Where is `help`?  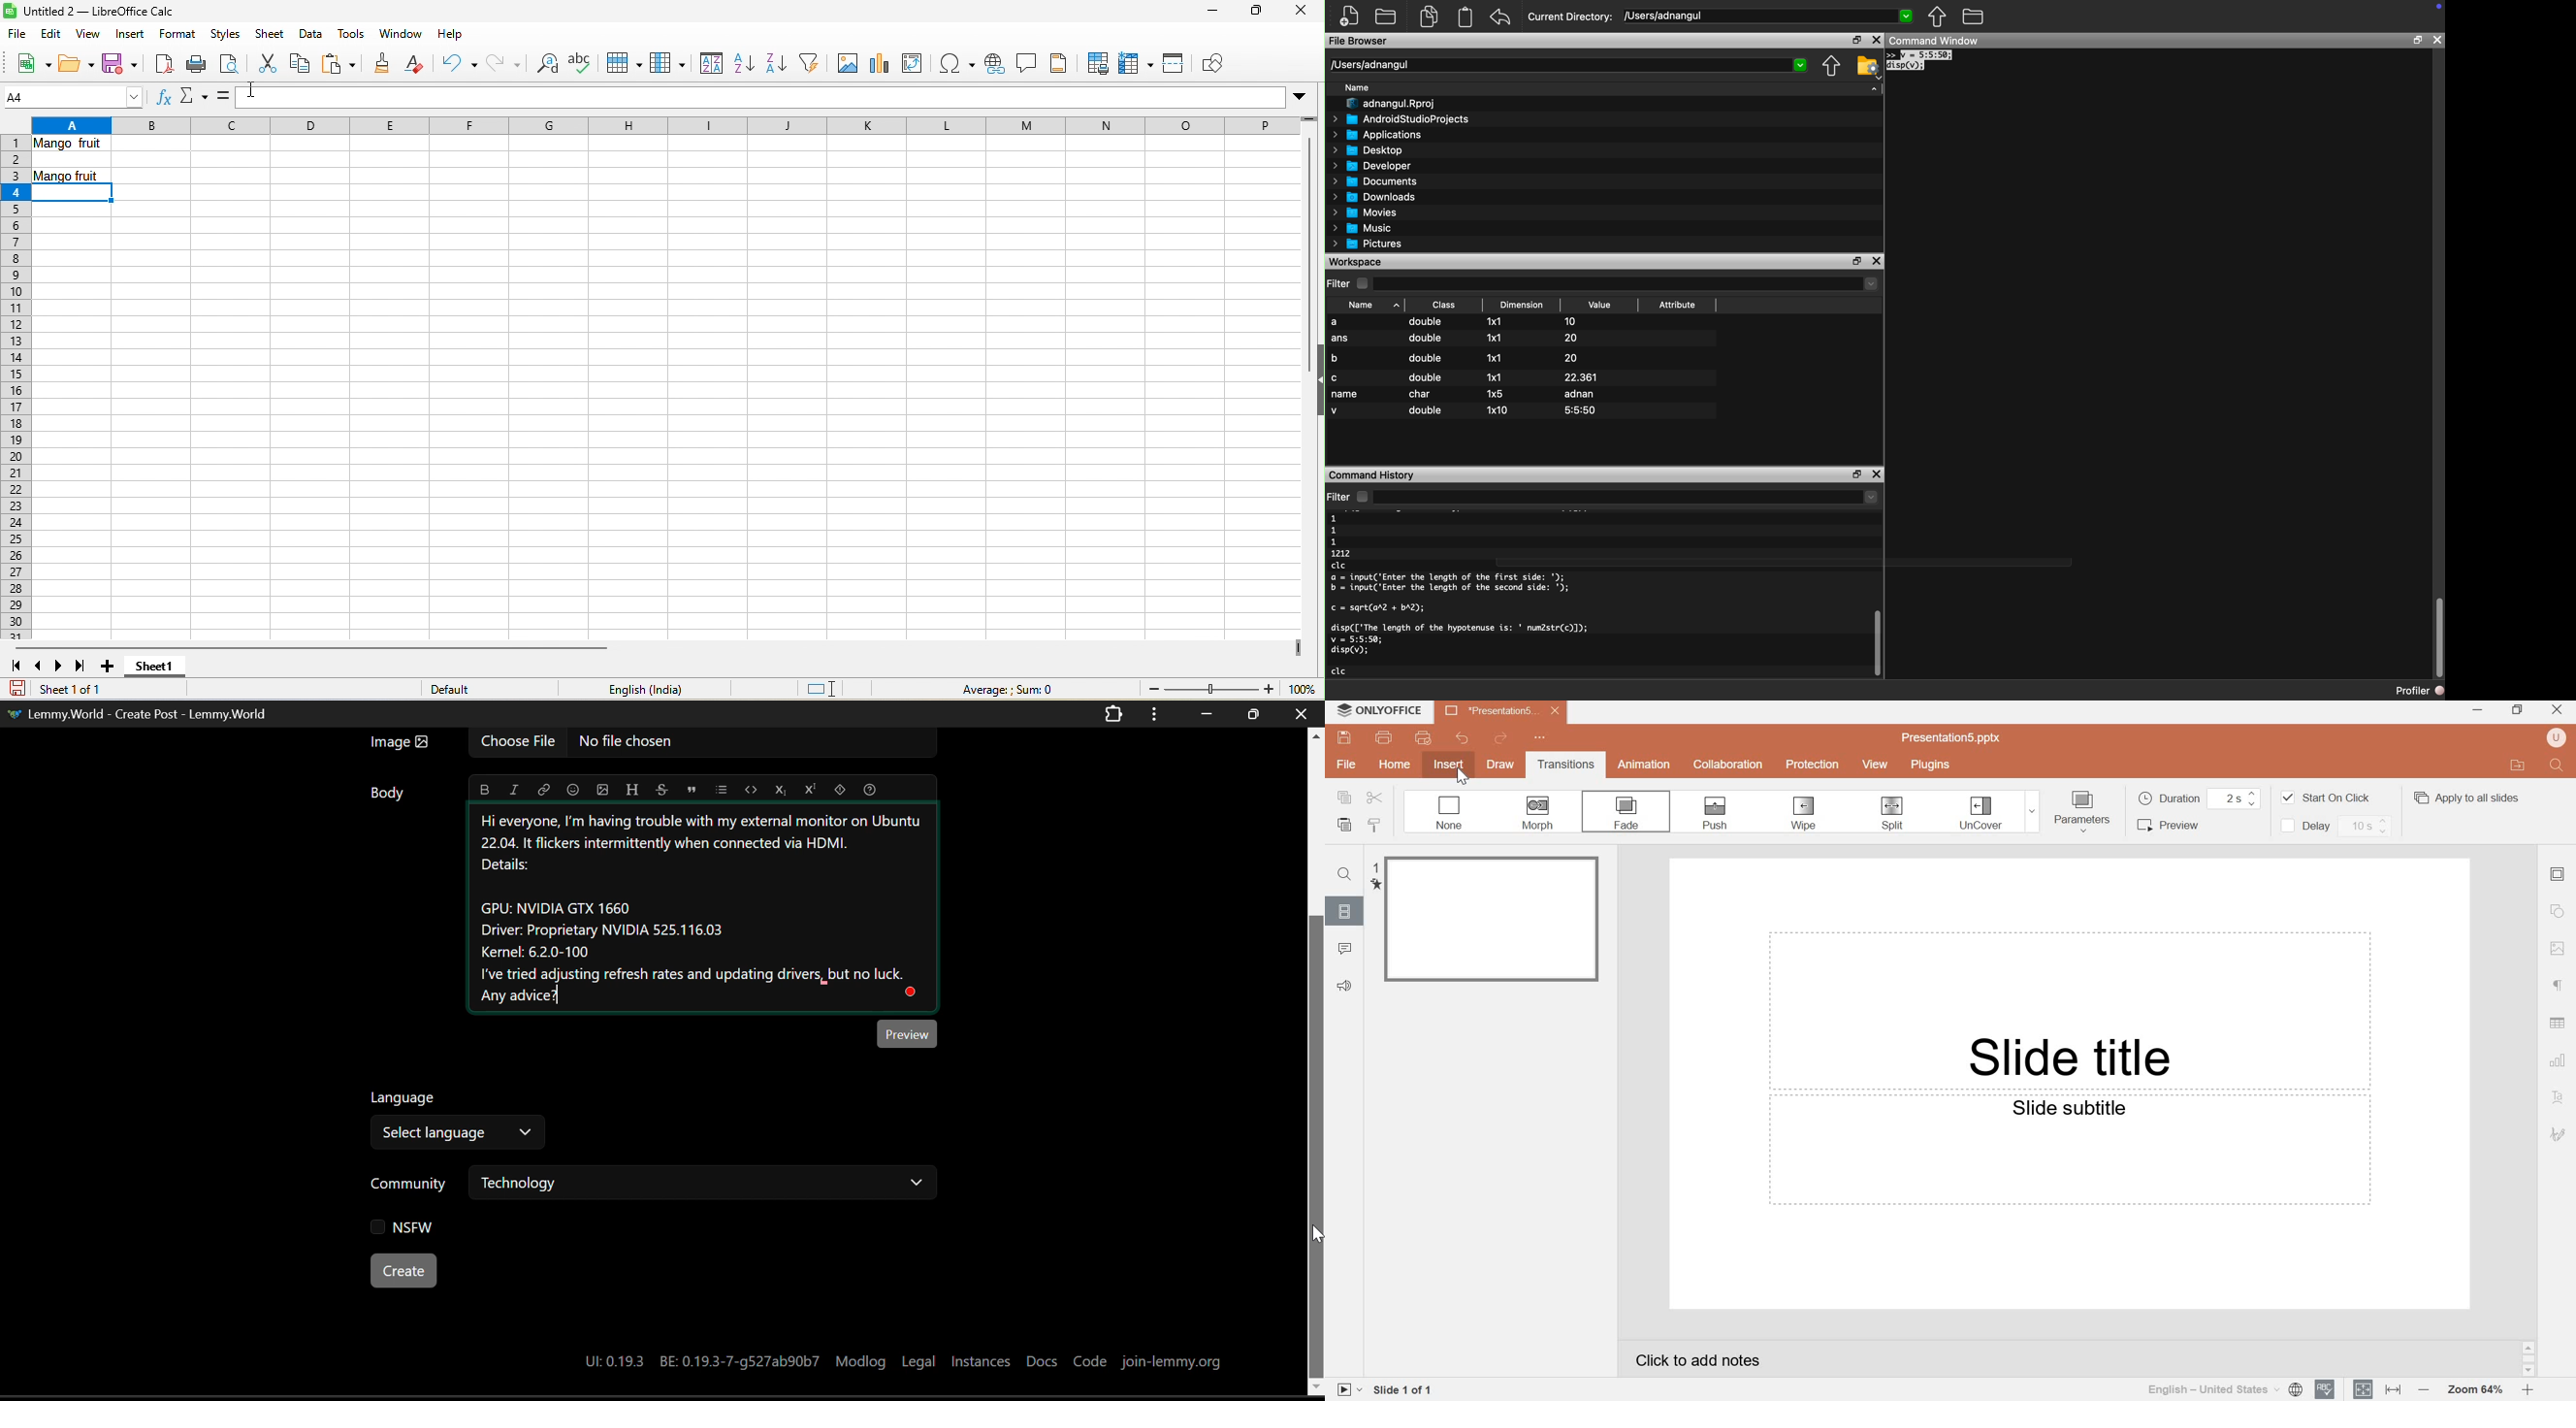
help is located at coordinates (451, 38).